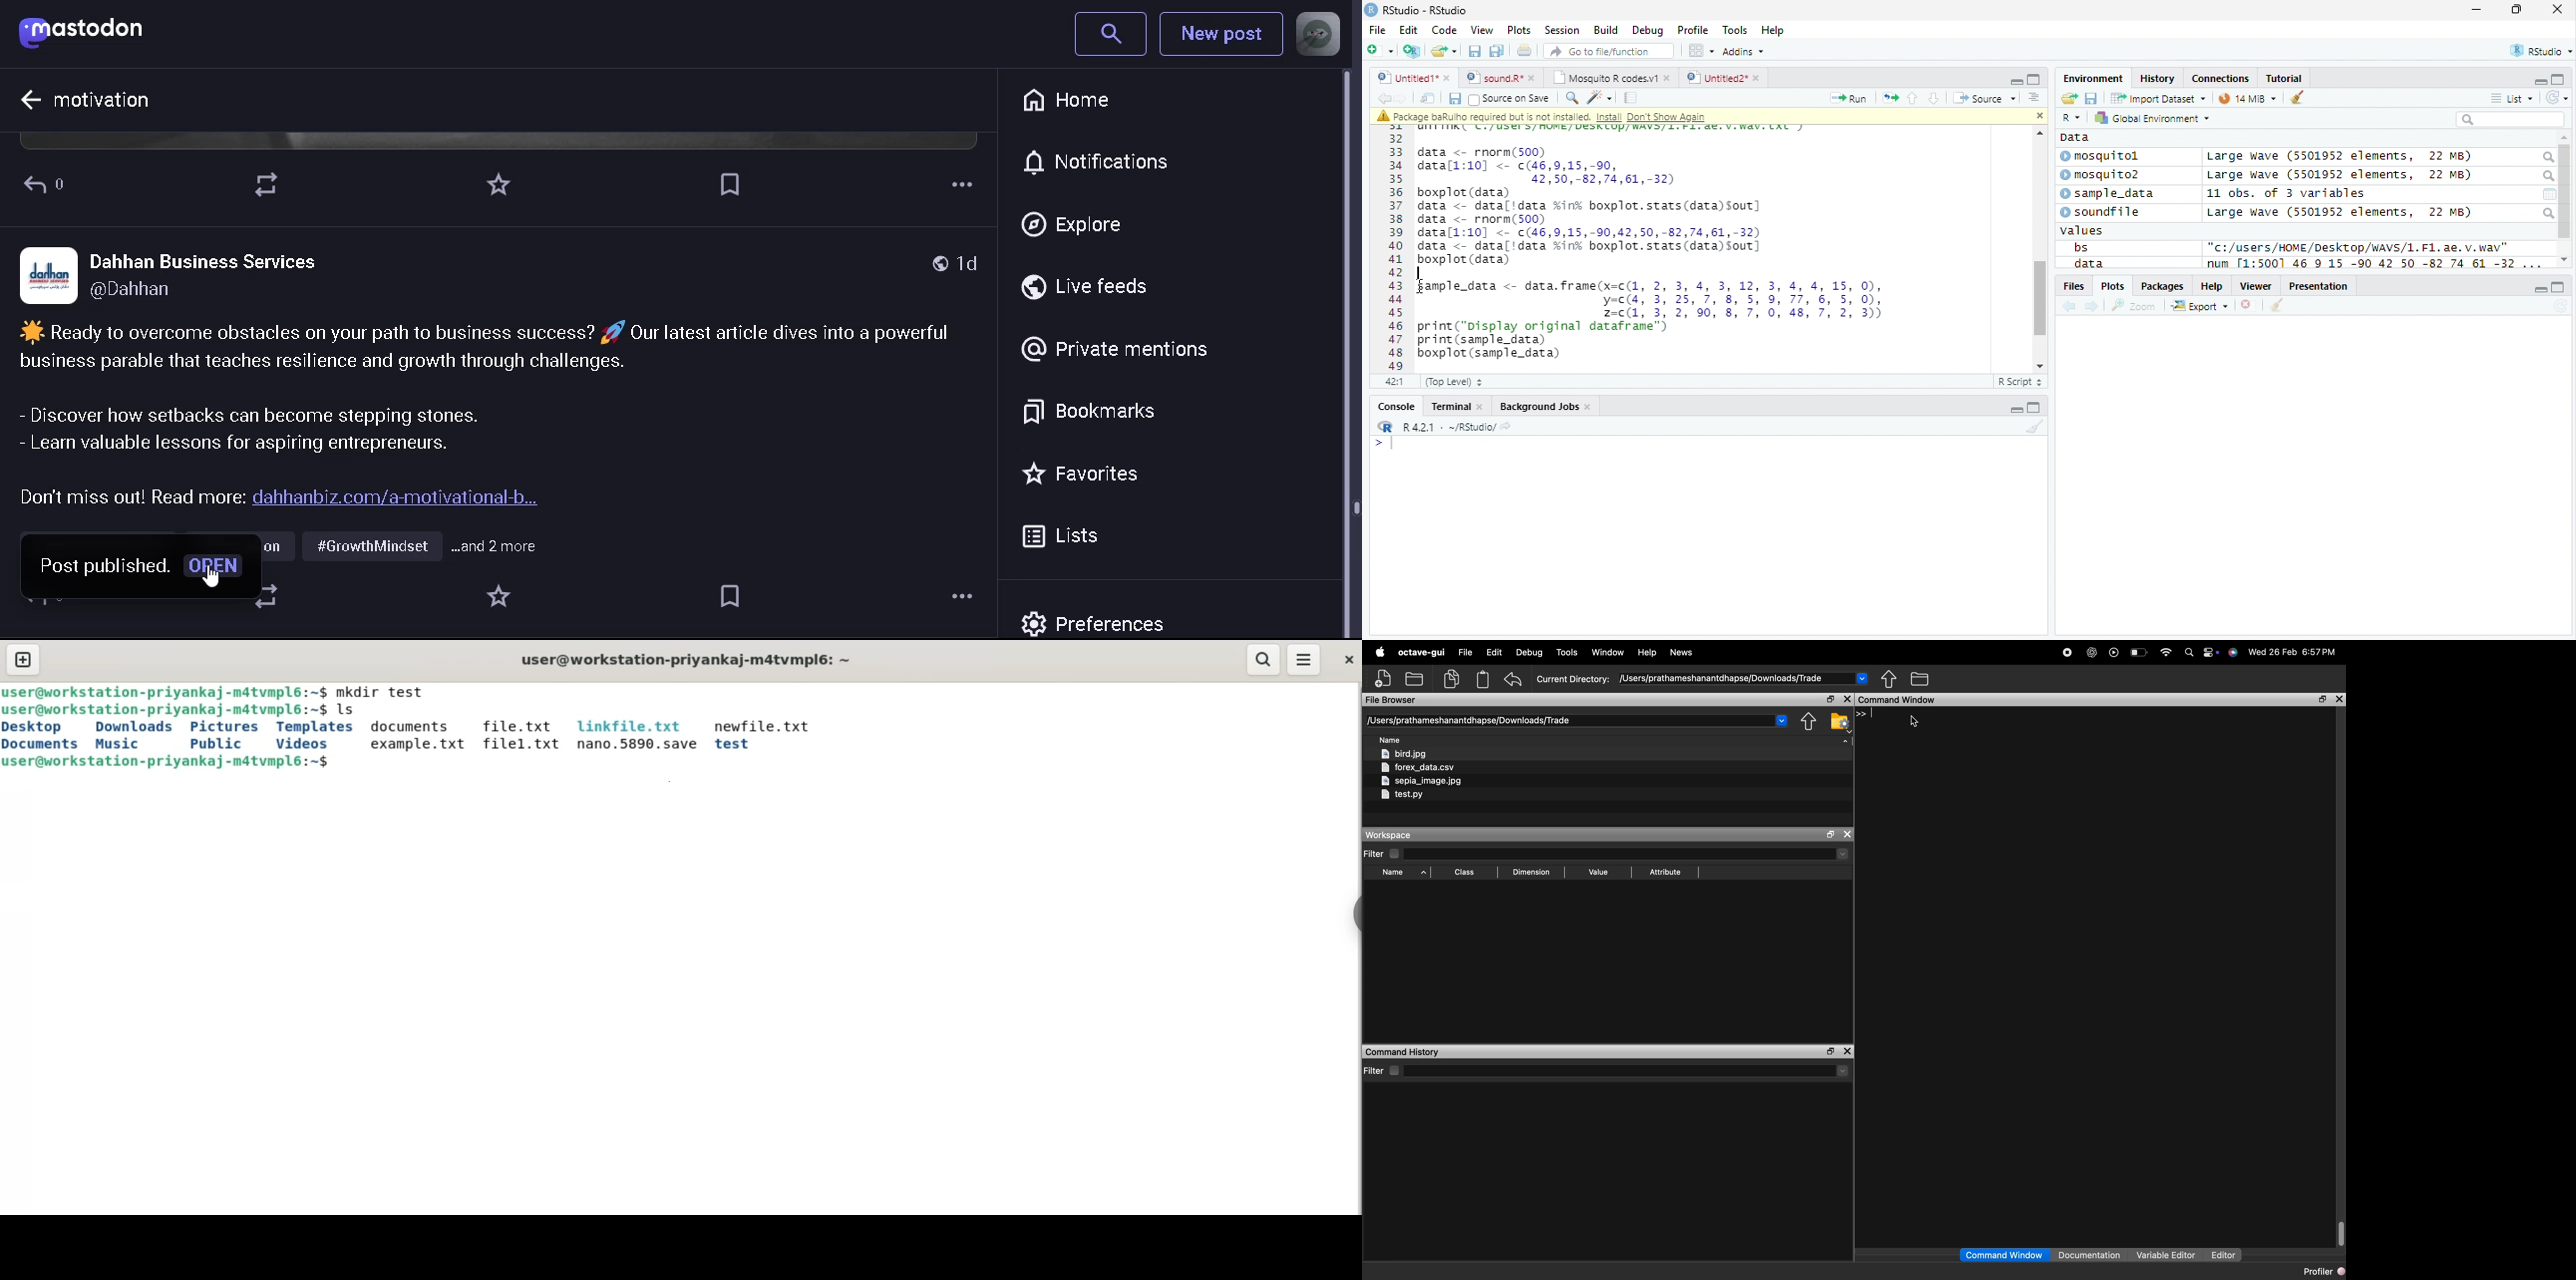  I want to click on Source, so click(1986, 97).